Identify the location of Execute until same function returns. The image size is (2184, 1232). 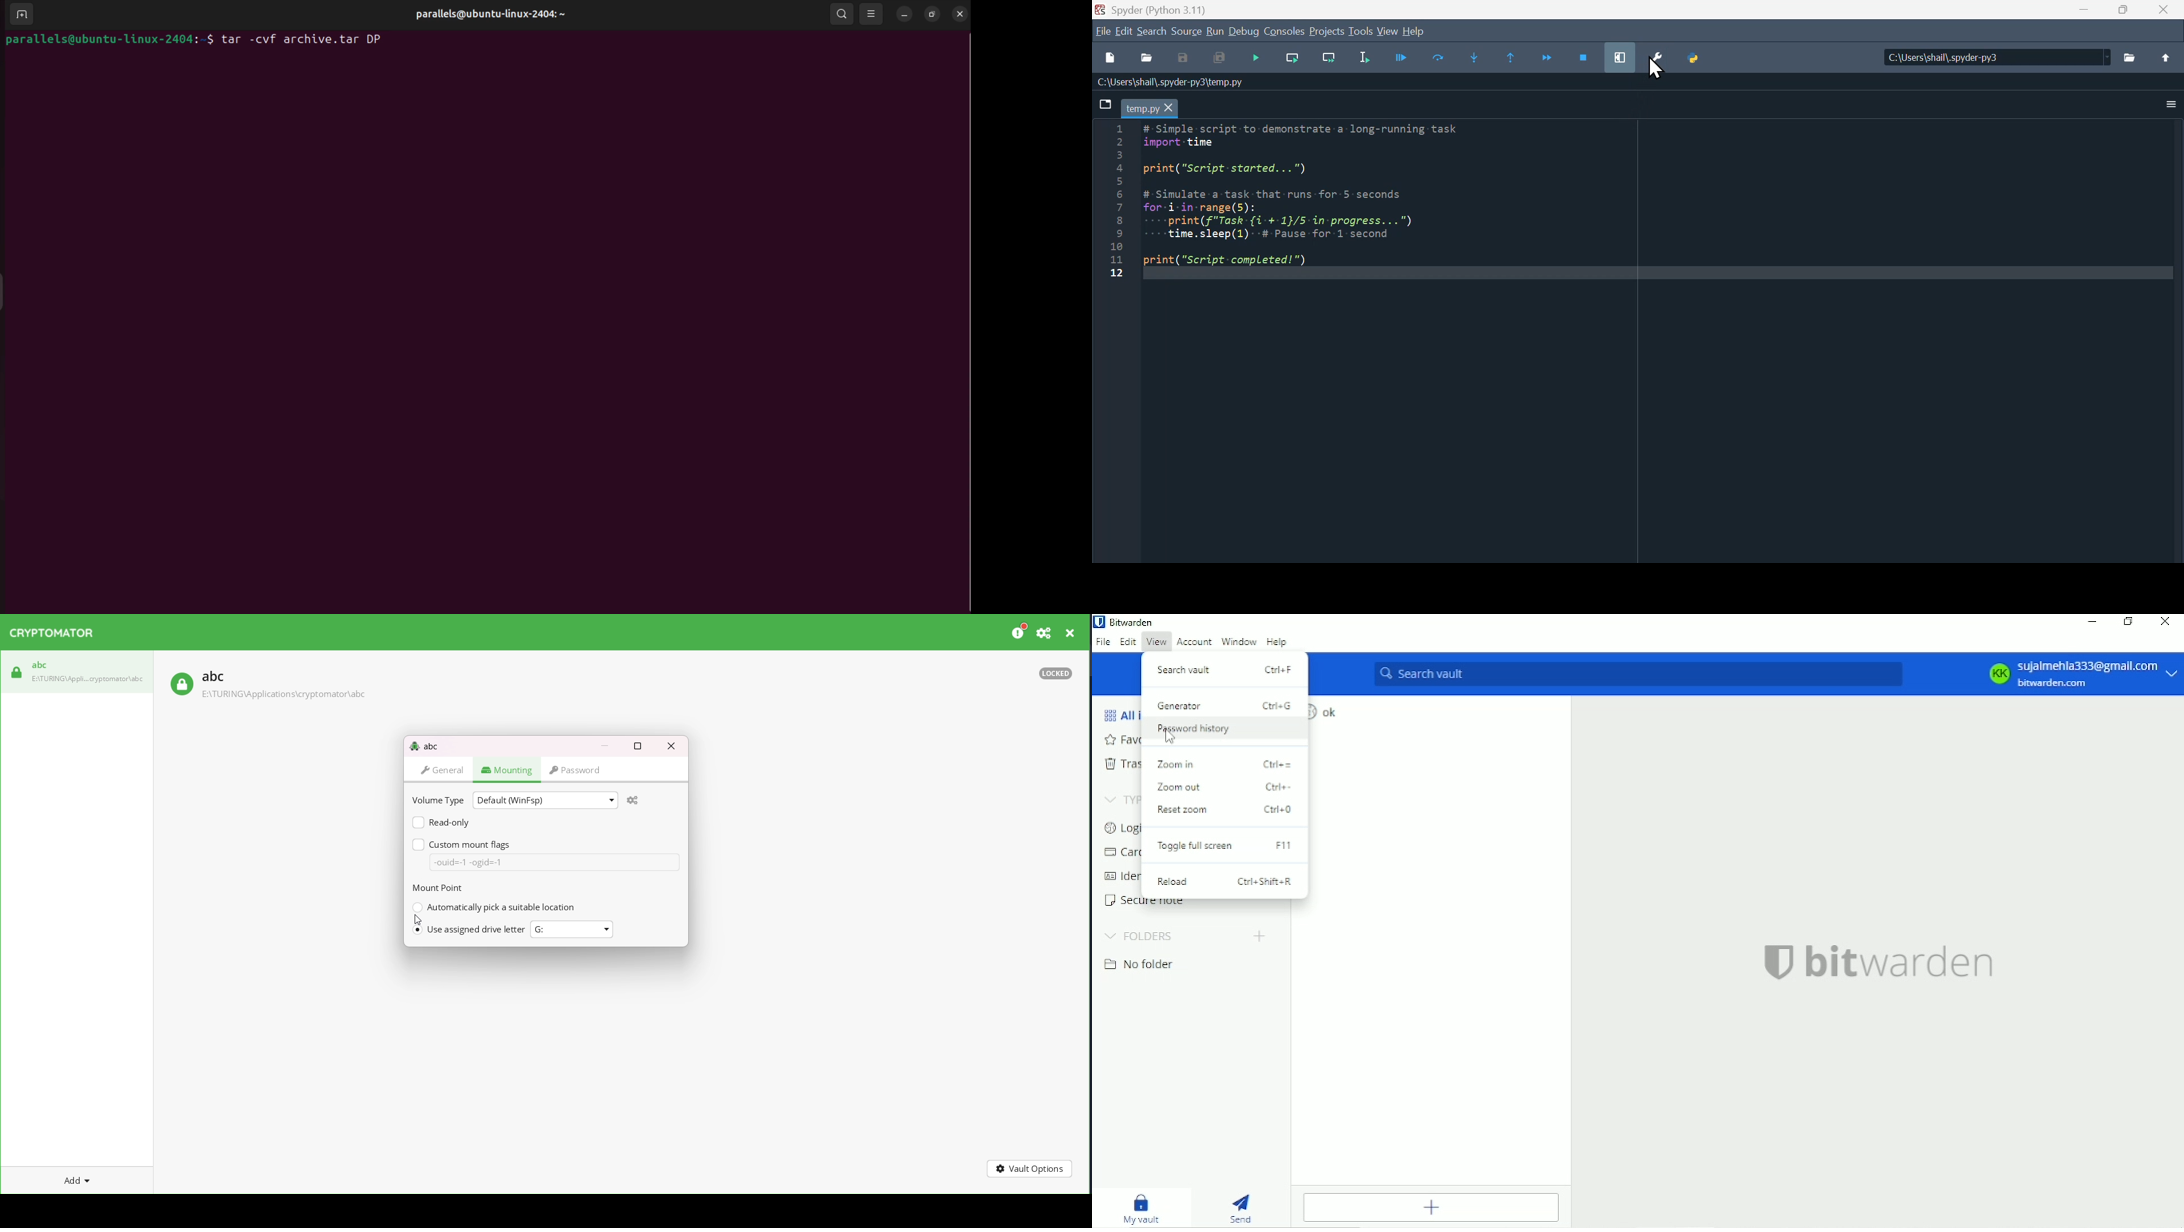
(1511, 57).